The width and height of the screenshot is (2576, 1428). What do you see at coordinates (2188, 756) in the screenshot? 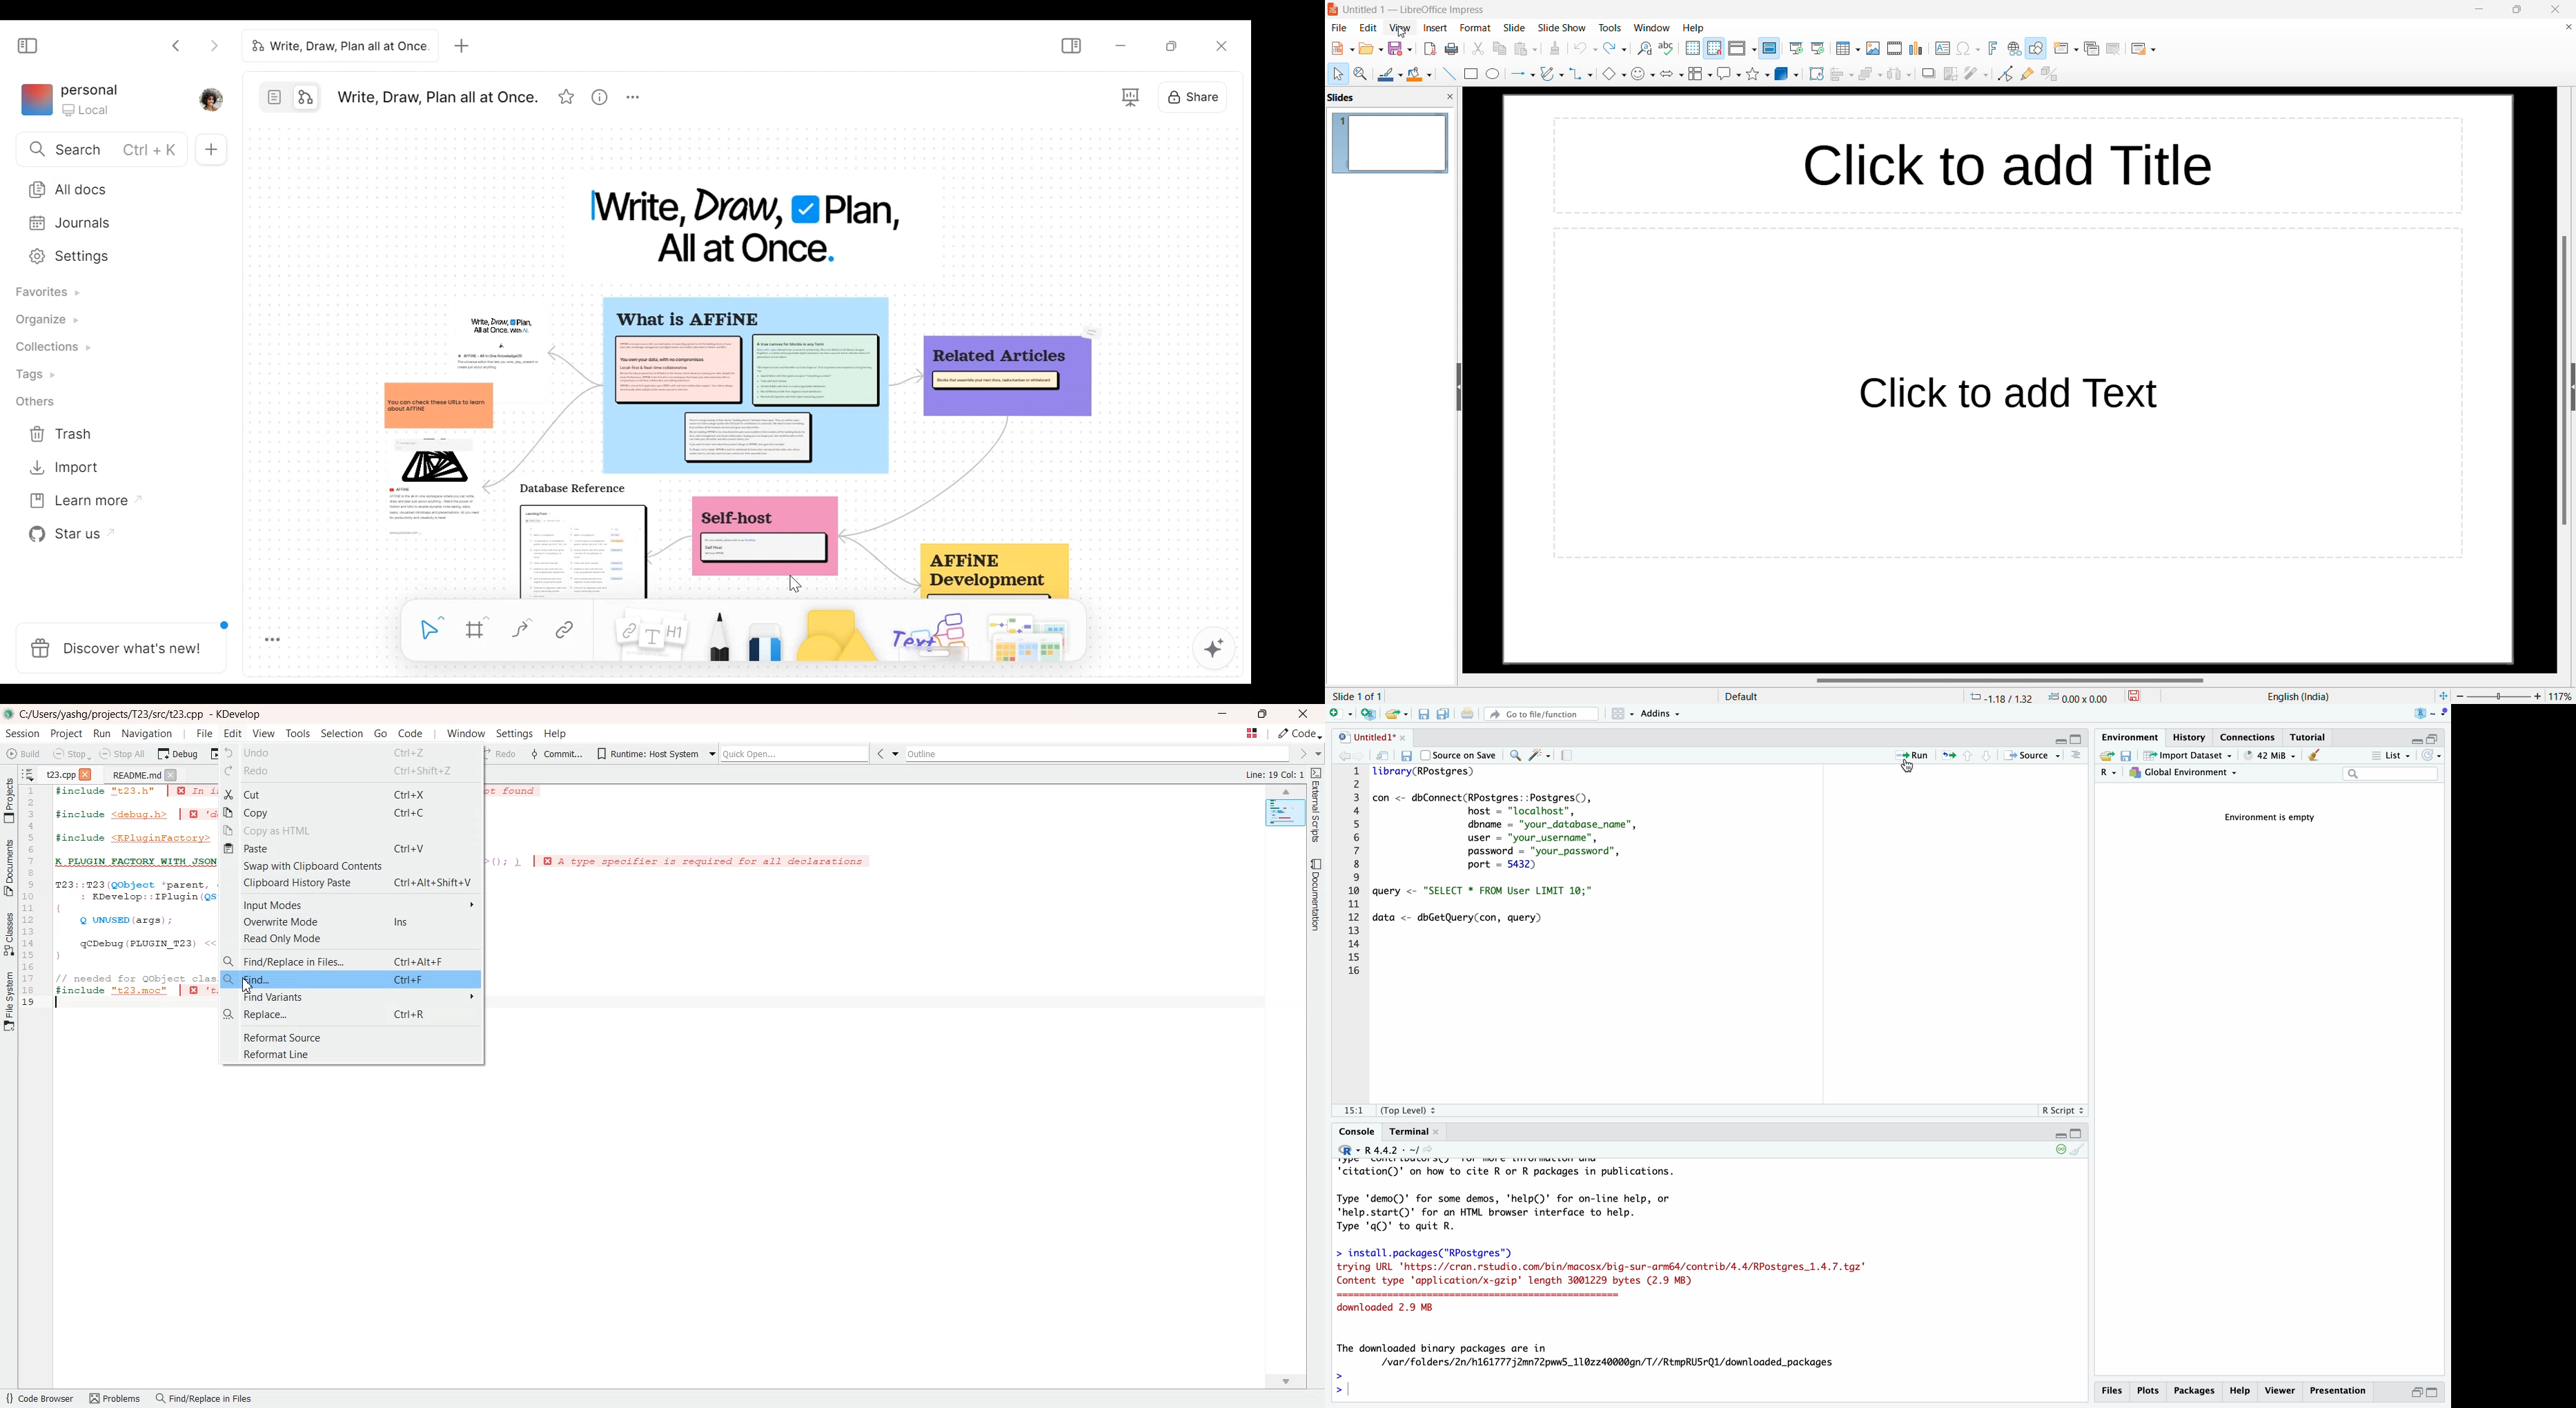
I see `import dataset` at bounding box center [2188, 756].